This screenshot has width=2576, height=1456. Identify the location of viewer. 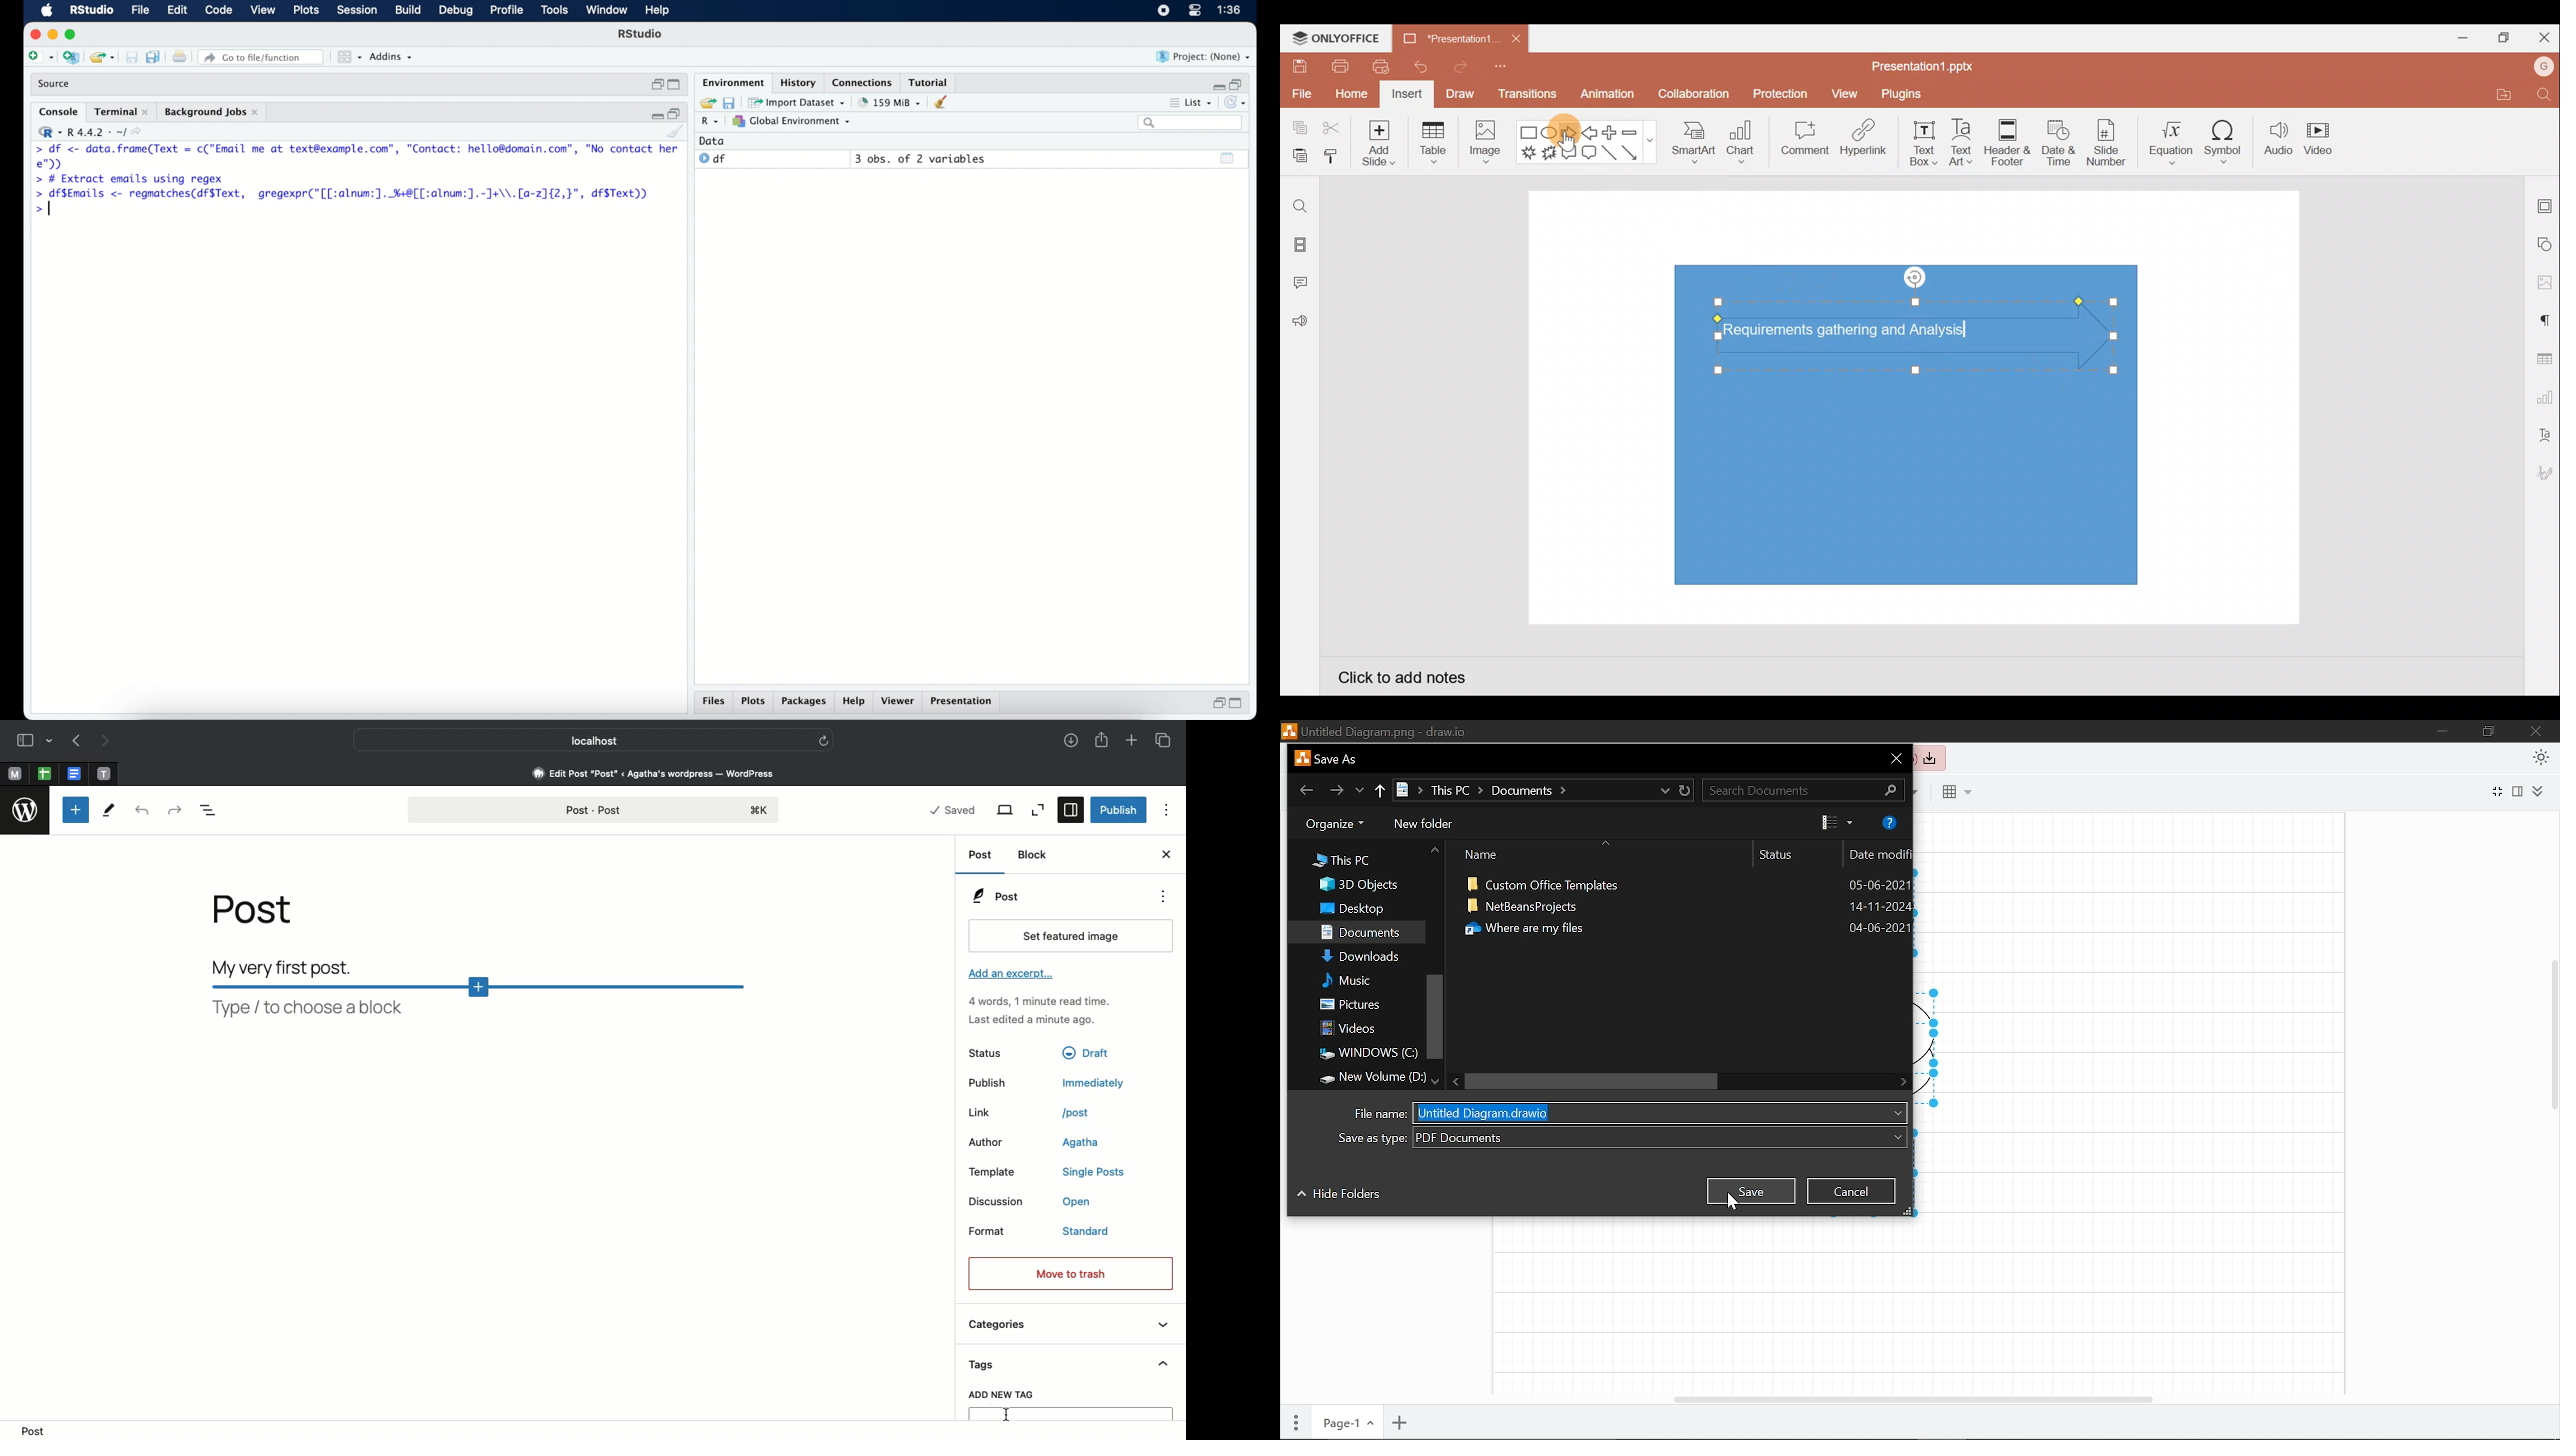
(899, 701).